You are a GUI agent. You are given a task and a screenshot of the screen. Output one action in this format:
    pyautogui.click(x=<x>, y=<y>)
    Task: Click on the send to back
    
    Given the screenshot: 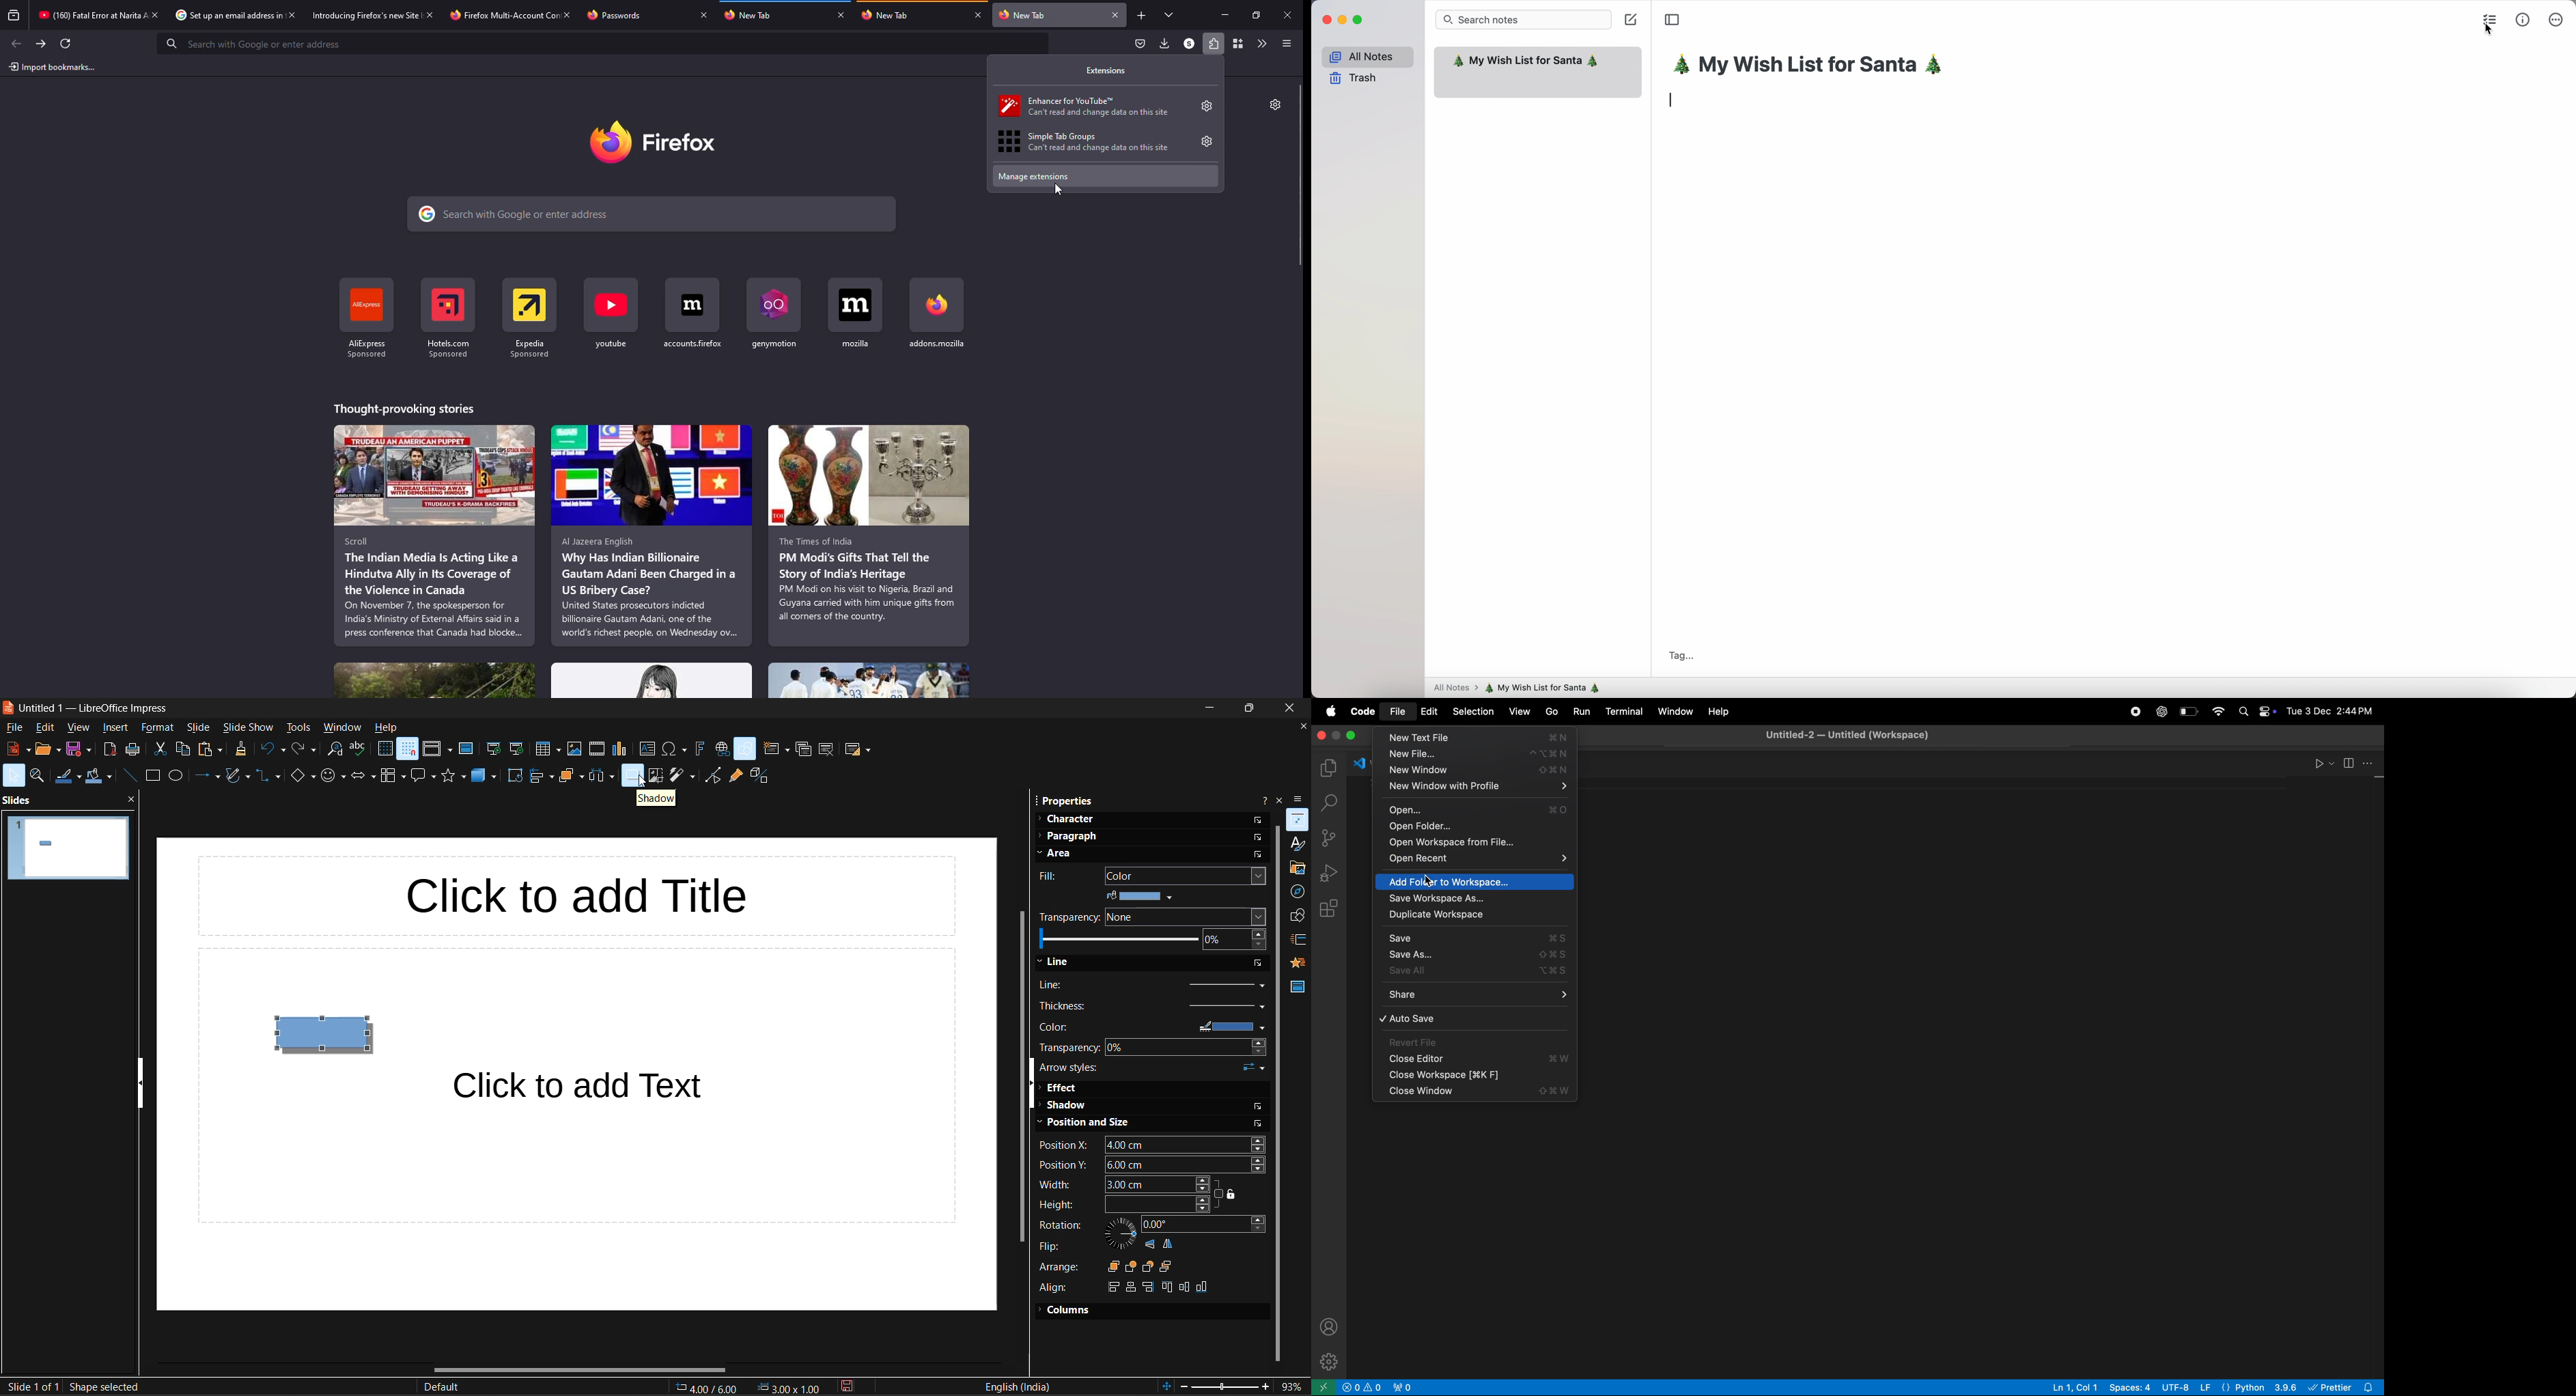 What is the action you would take?
    pyautogui.click(x=1173, y=1264)
    